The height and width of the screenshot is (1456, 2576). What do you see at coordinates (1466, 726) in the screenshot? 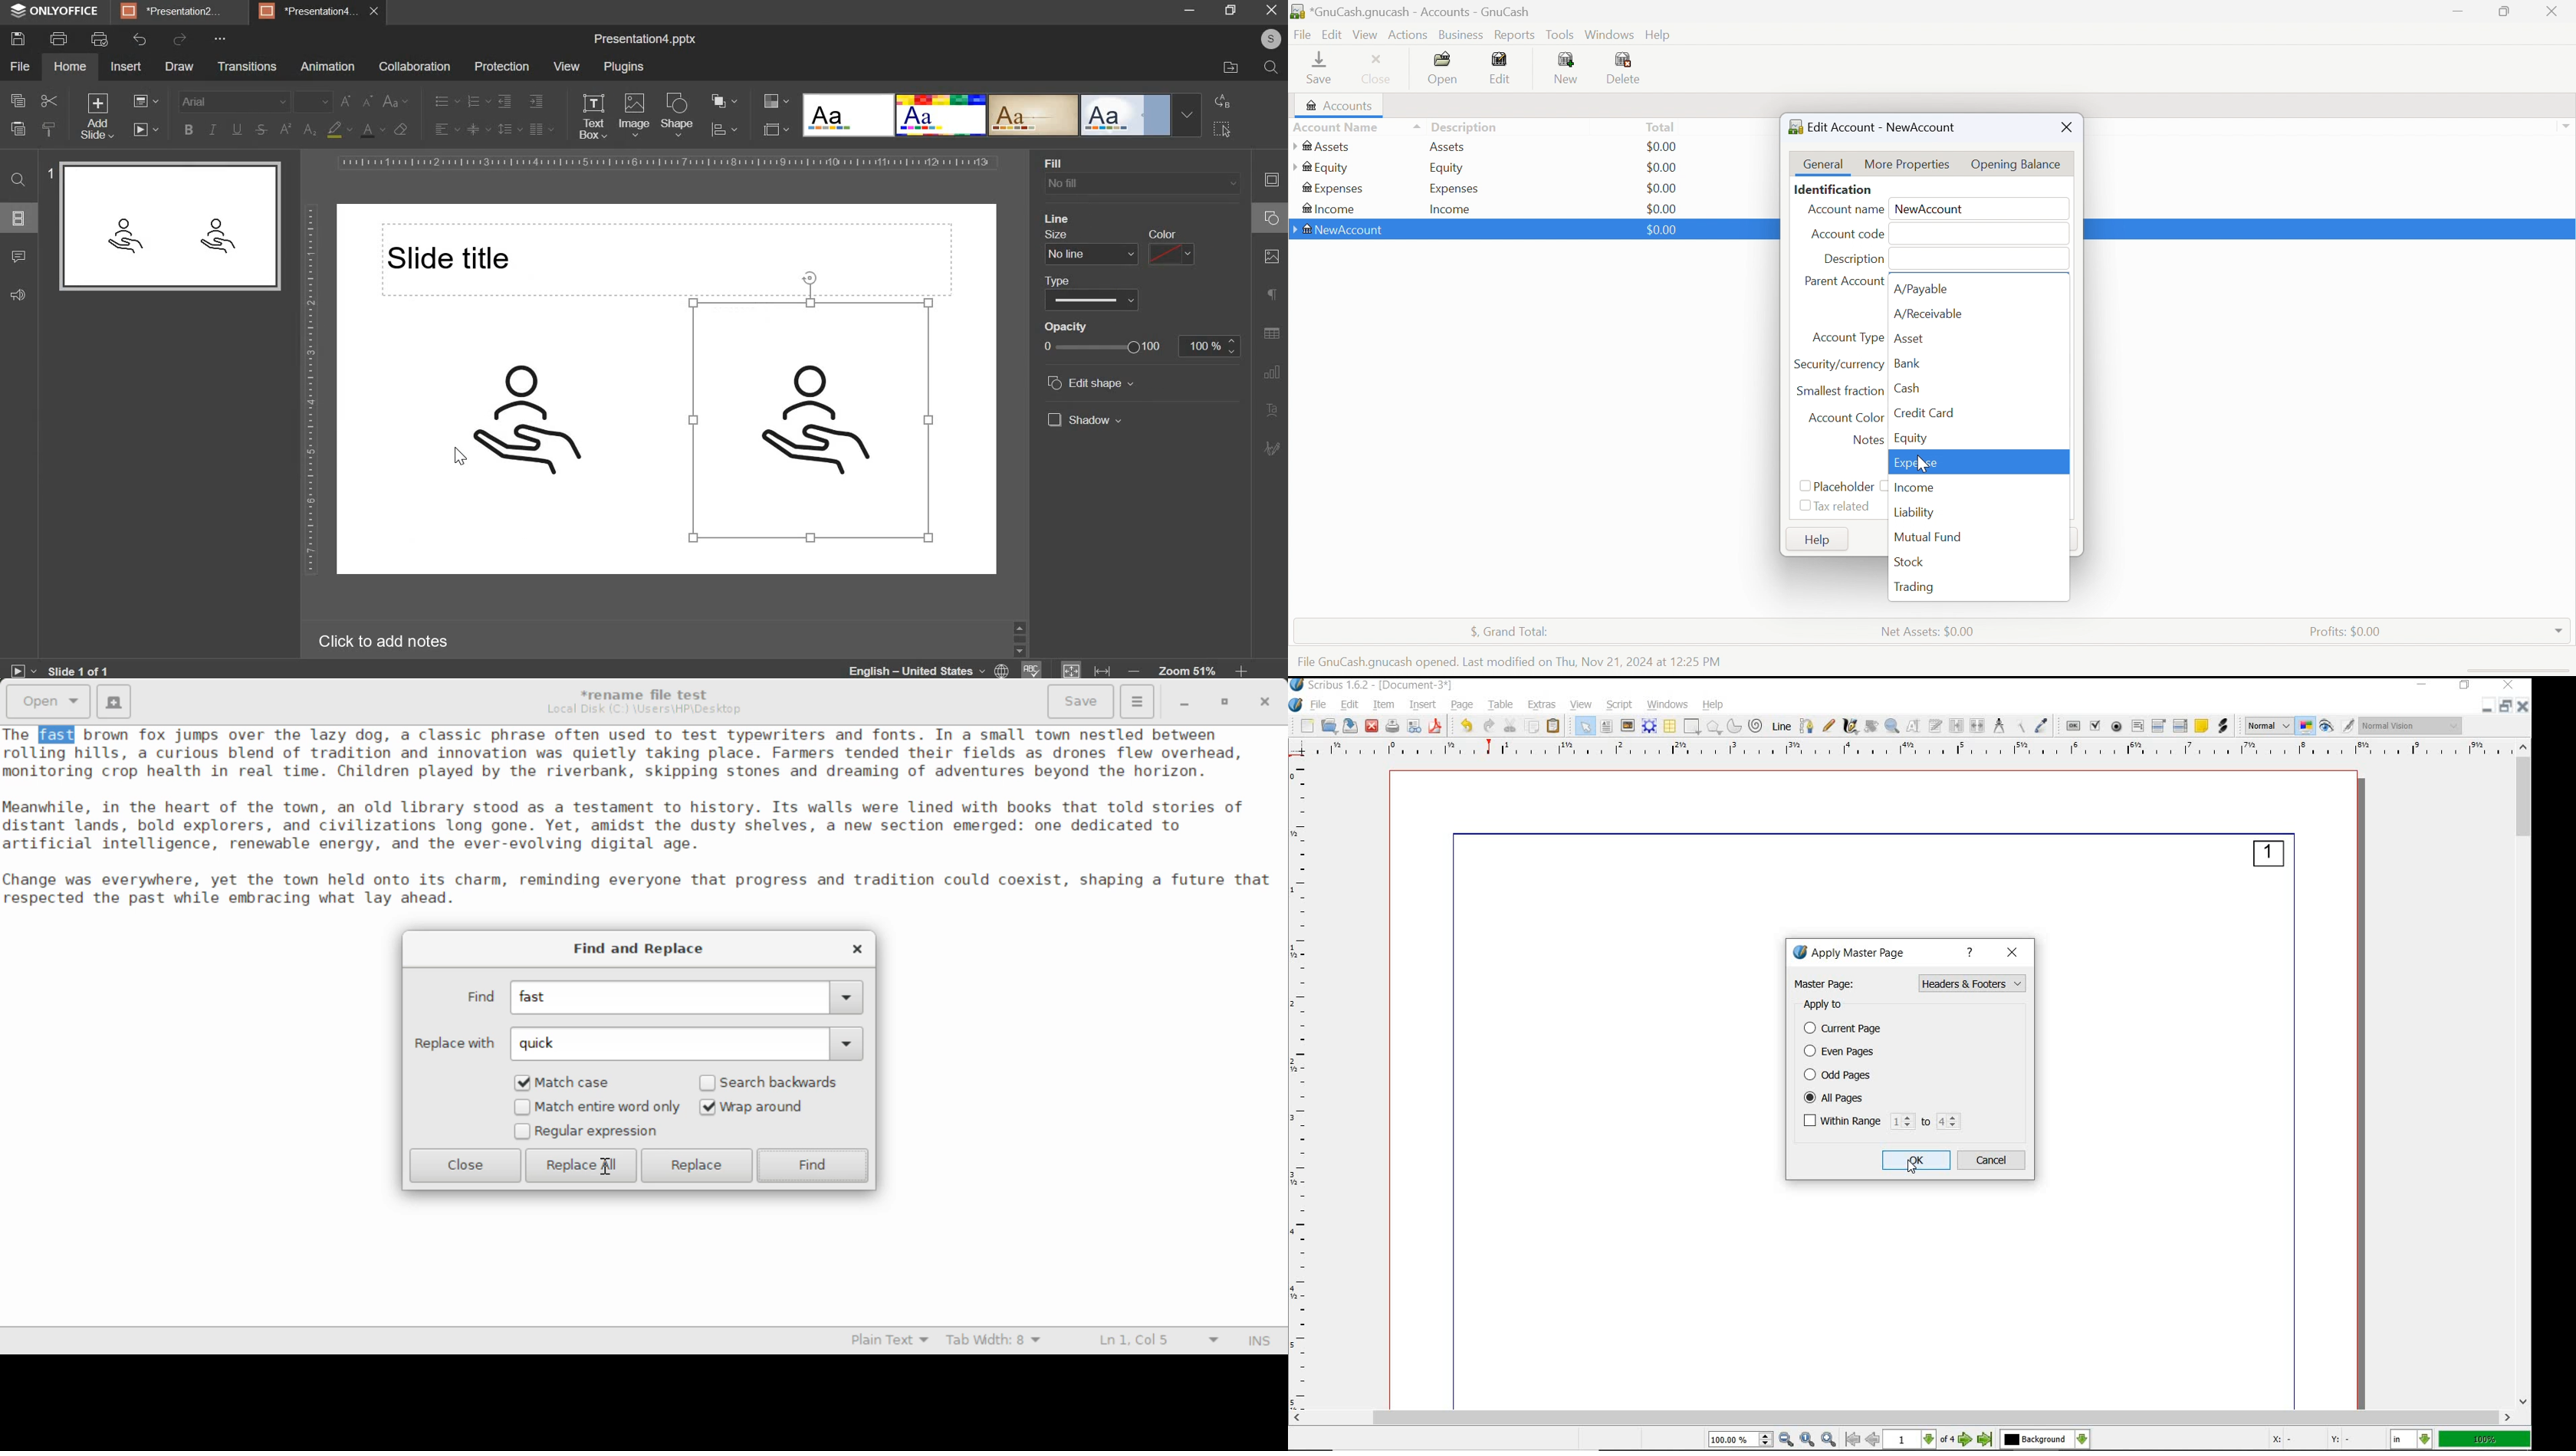
I see `undo` at bounding box center [1466, 726].